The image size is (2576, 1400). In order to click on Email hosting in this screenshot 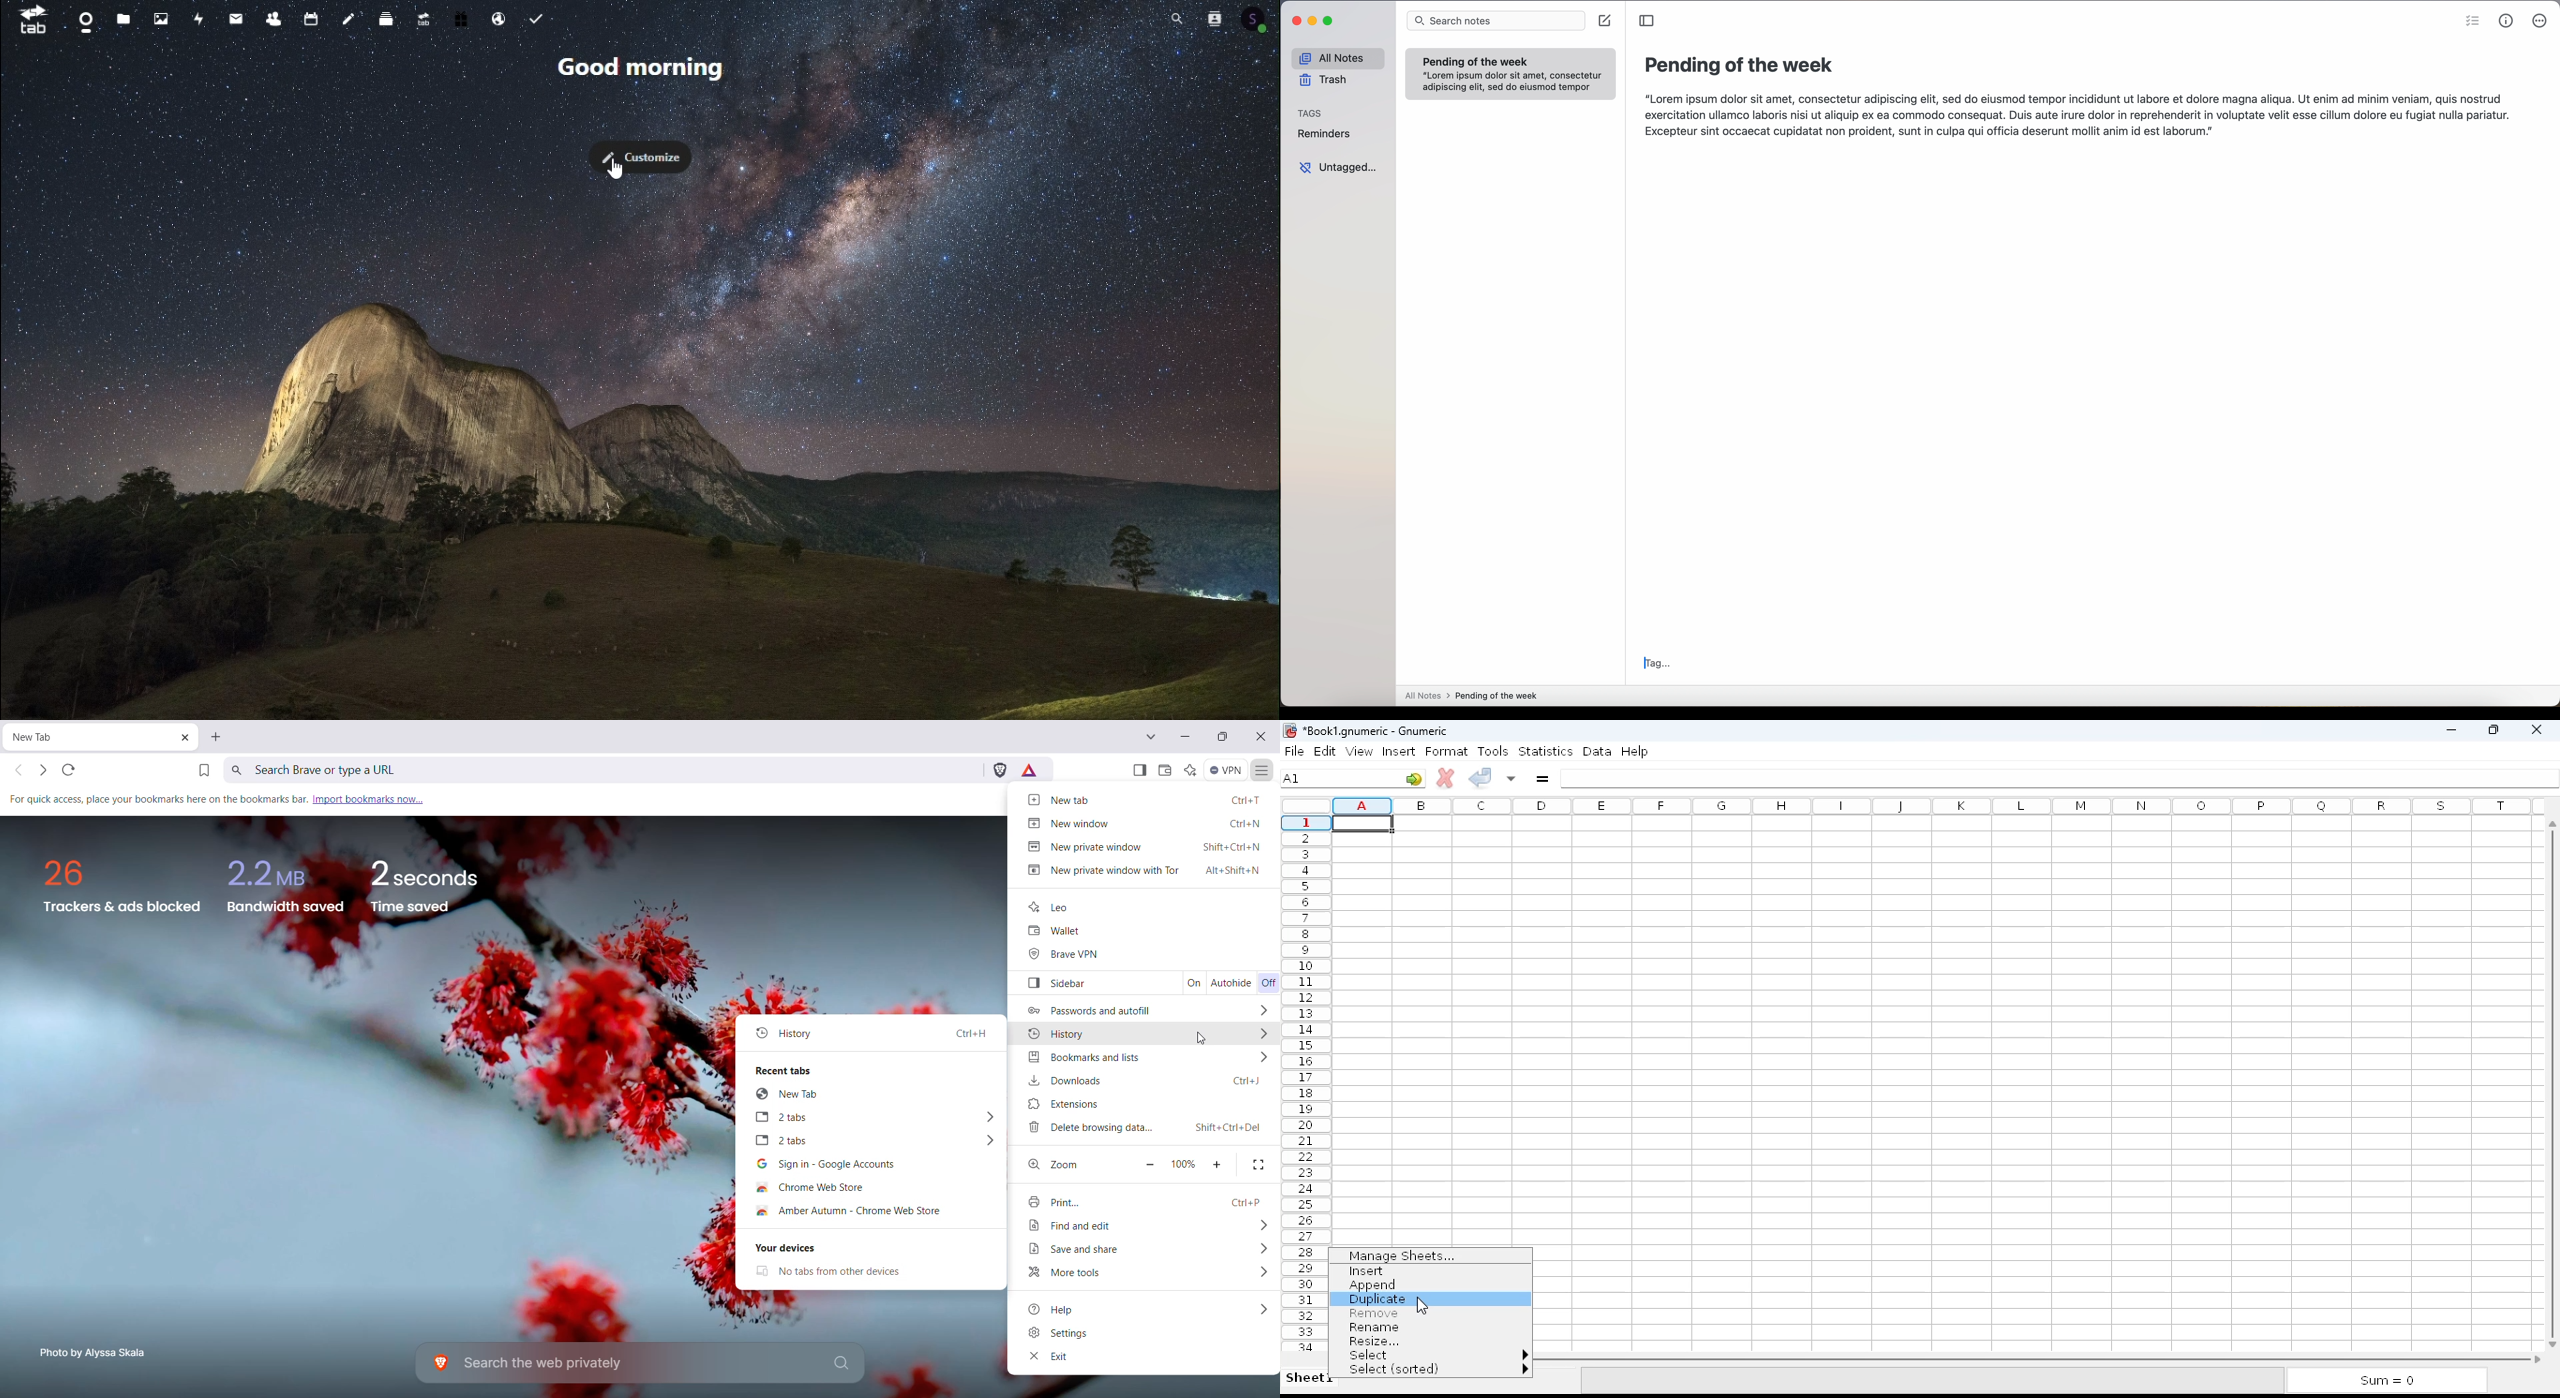, I will do `click(499, 18)`.